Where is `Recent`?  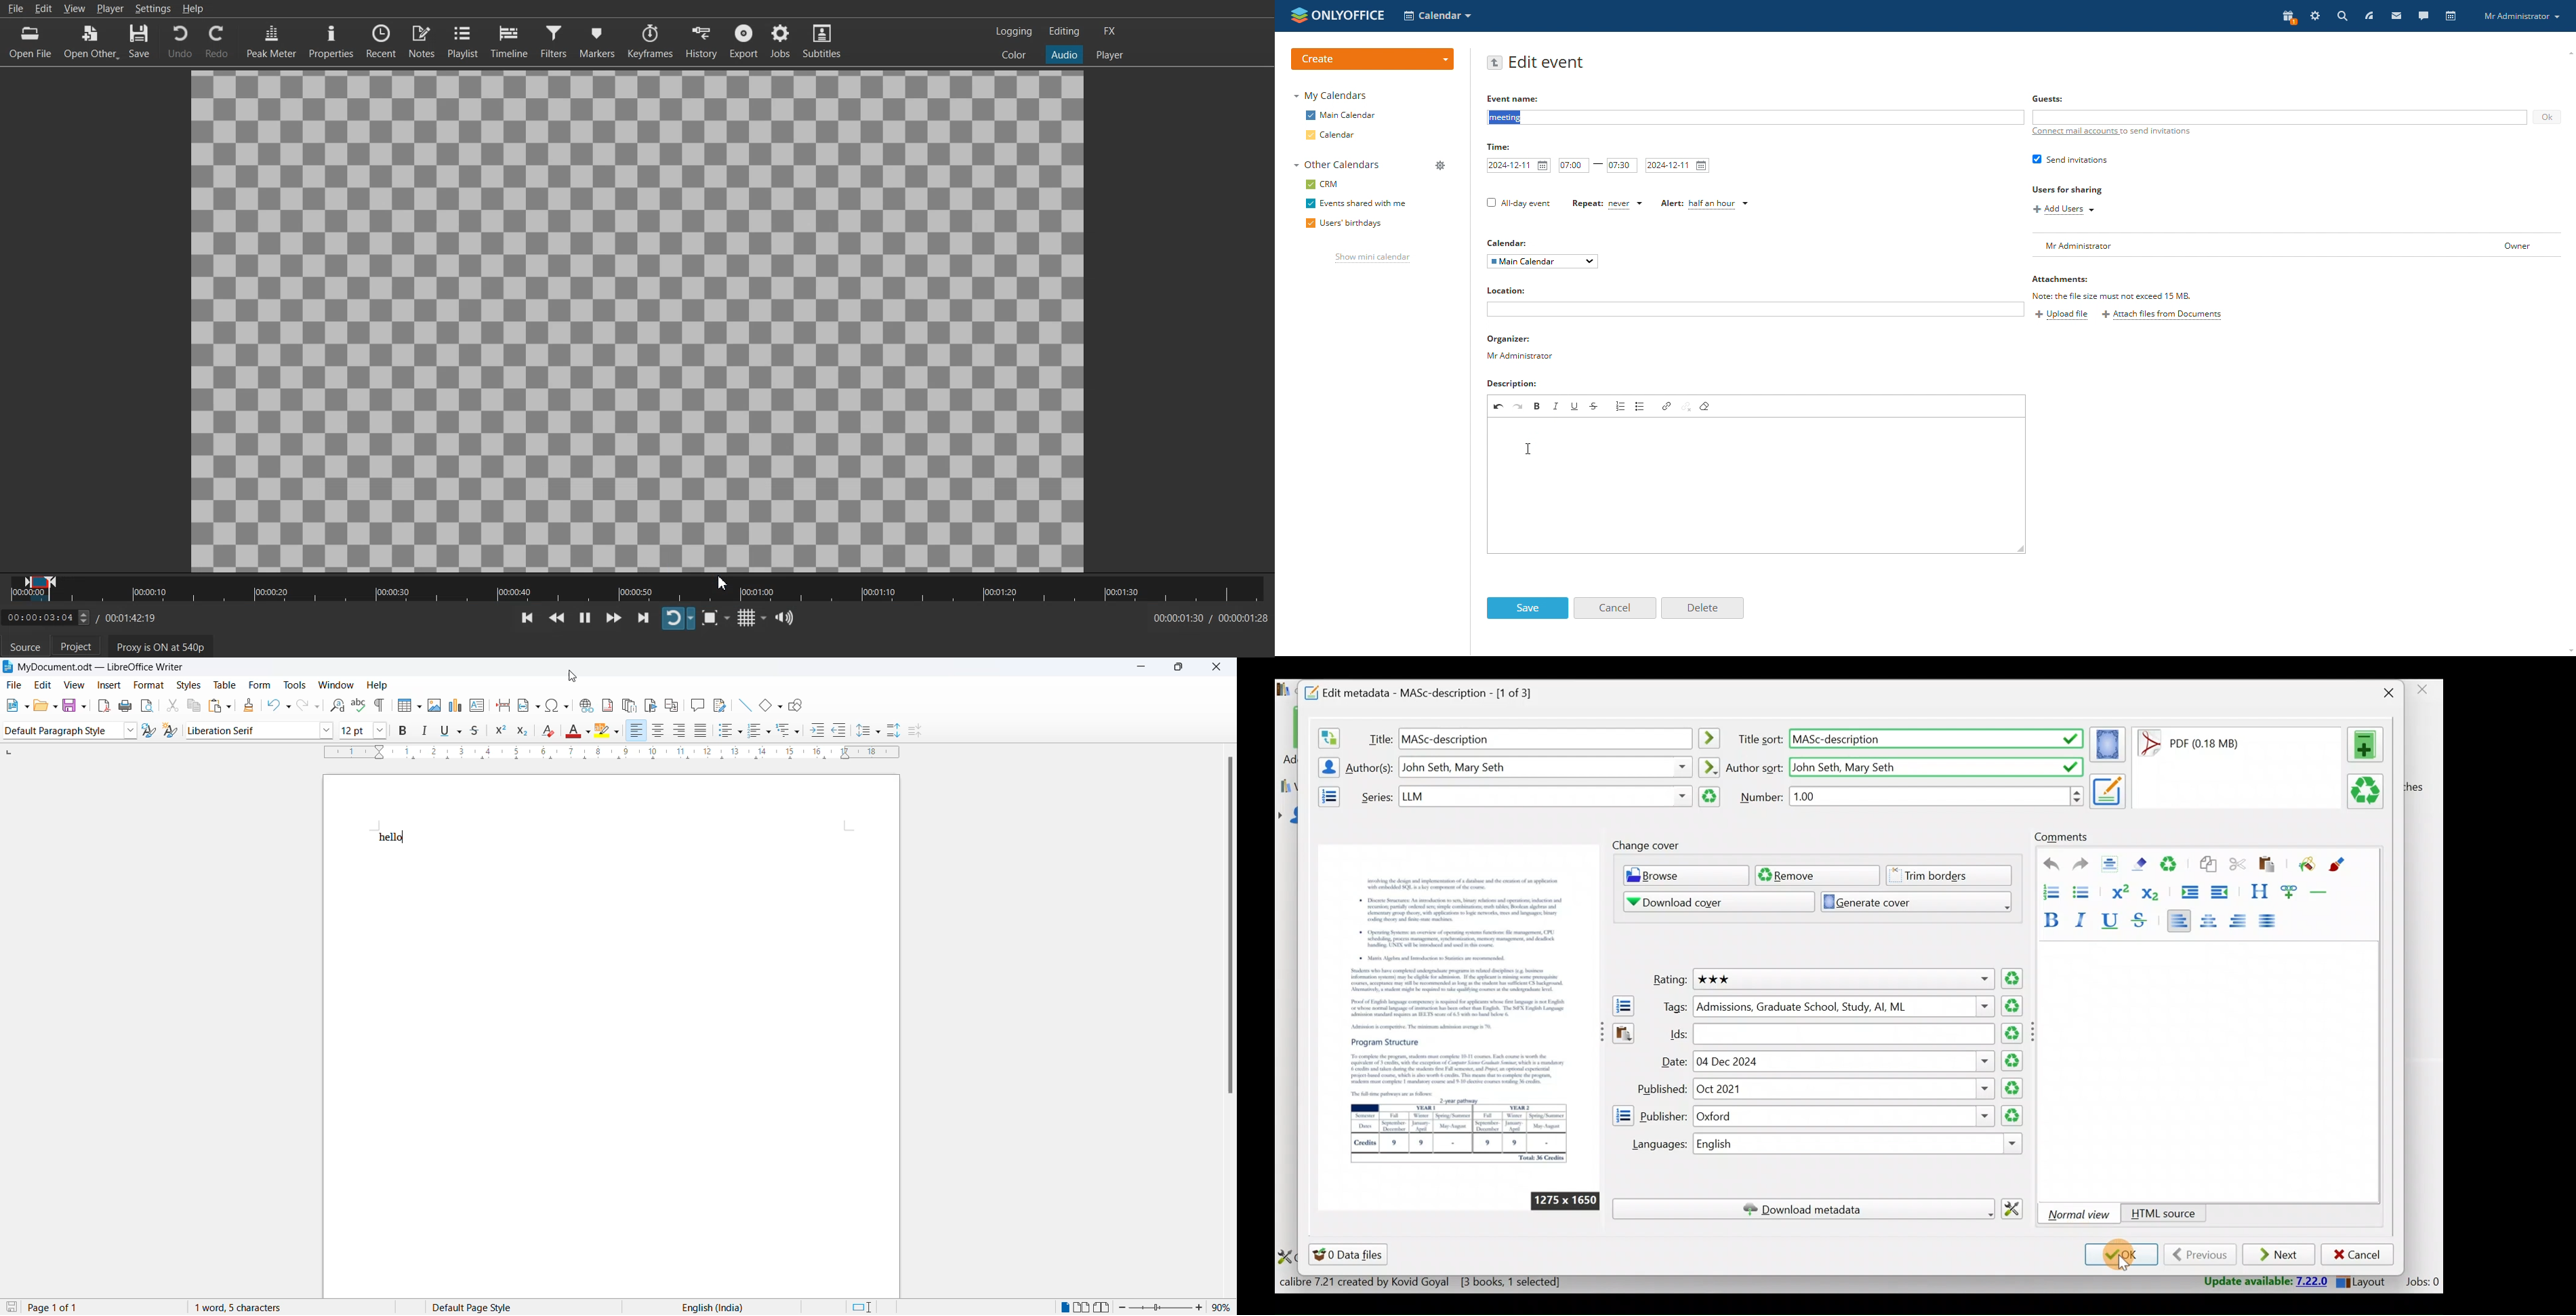 Recent is located at coordinates (381, 41).